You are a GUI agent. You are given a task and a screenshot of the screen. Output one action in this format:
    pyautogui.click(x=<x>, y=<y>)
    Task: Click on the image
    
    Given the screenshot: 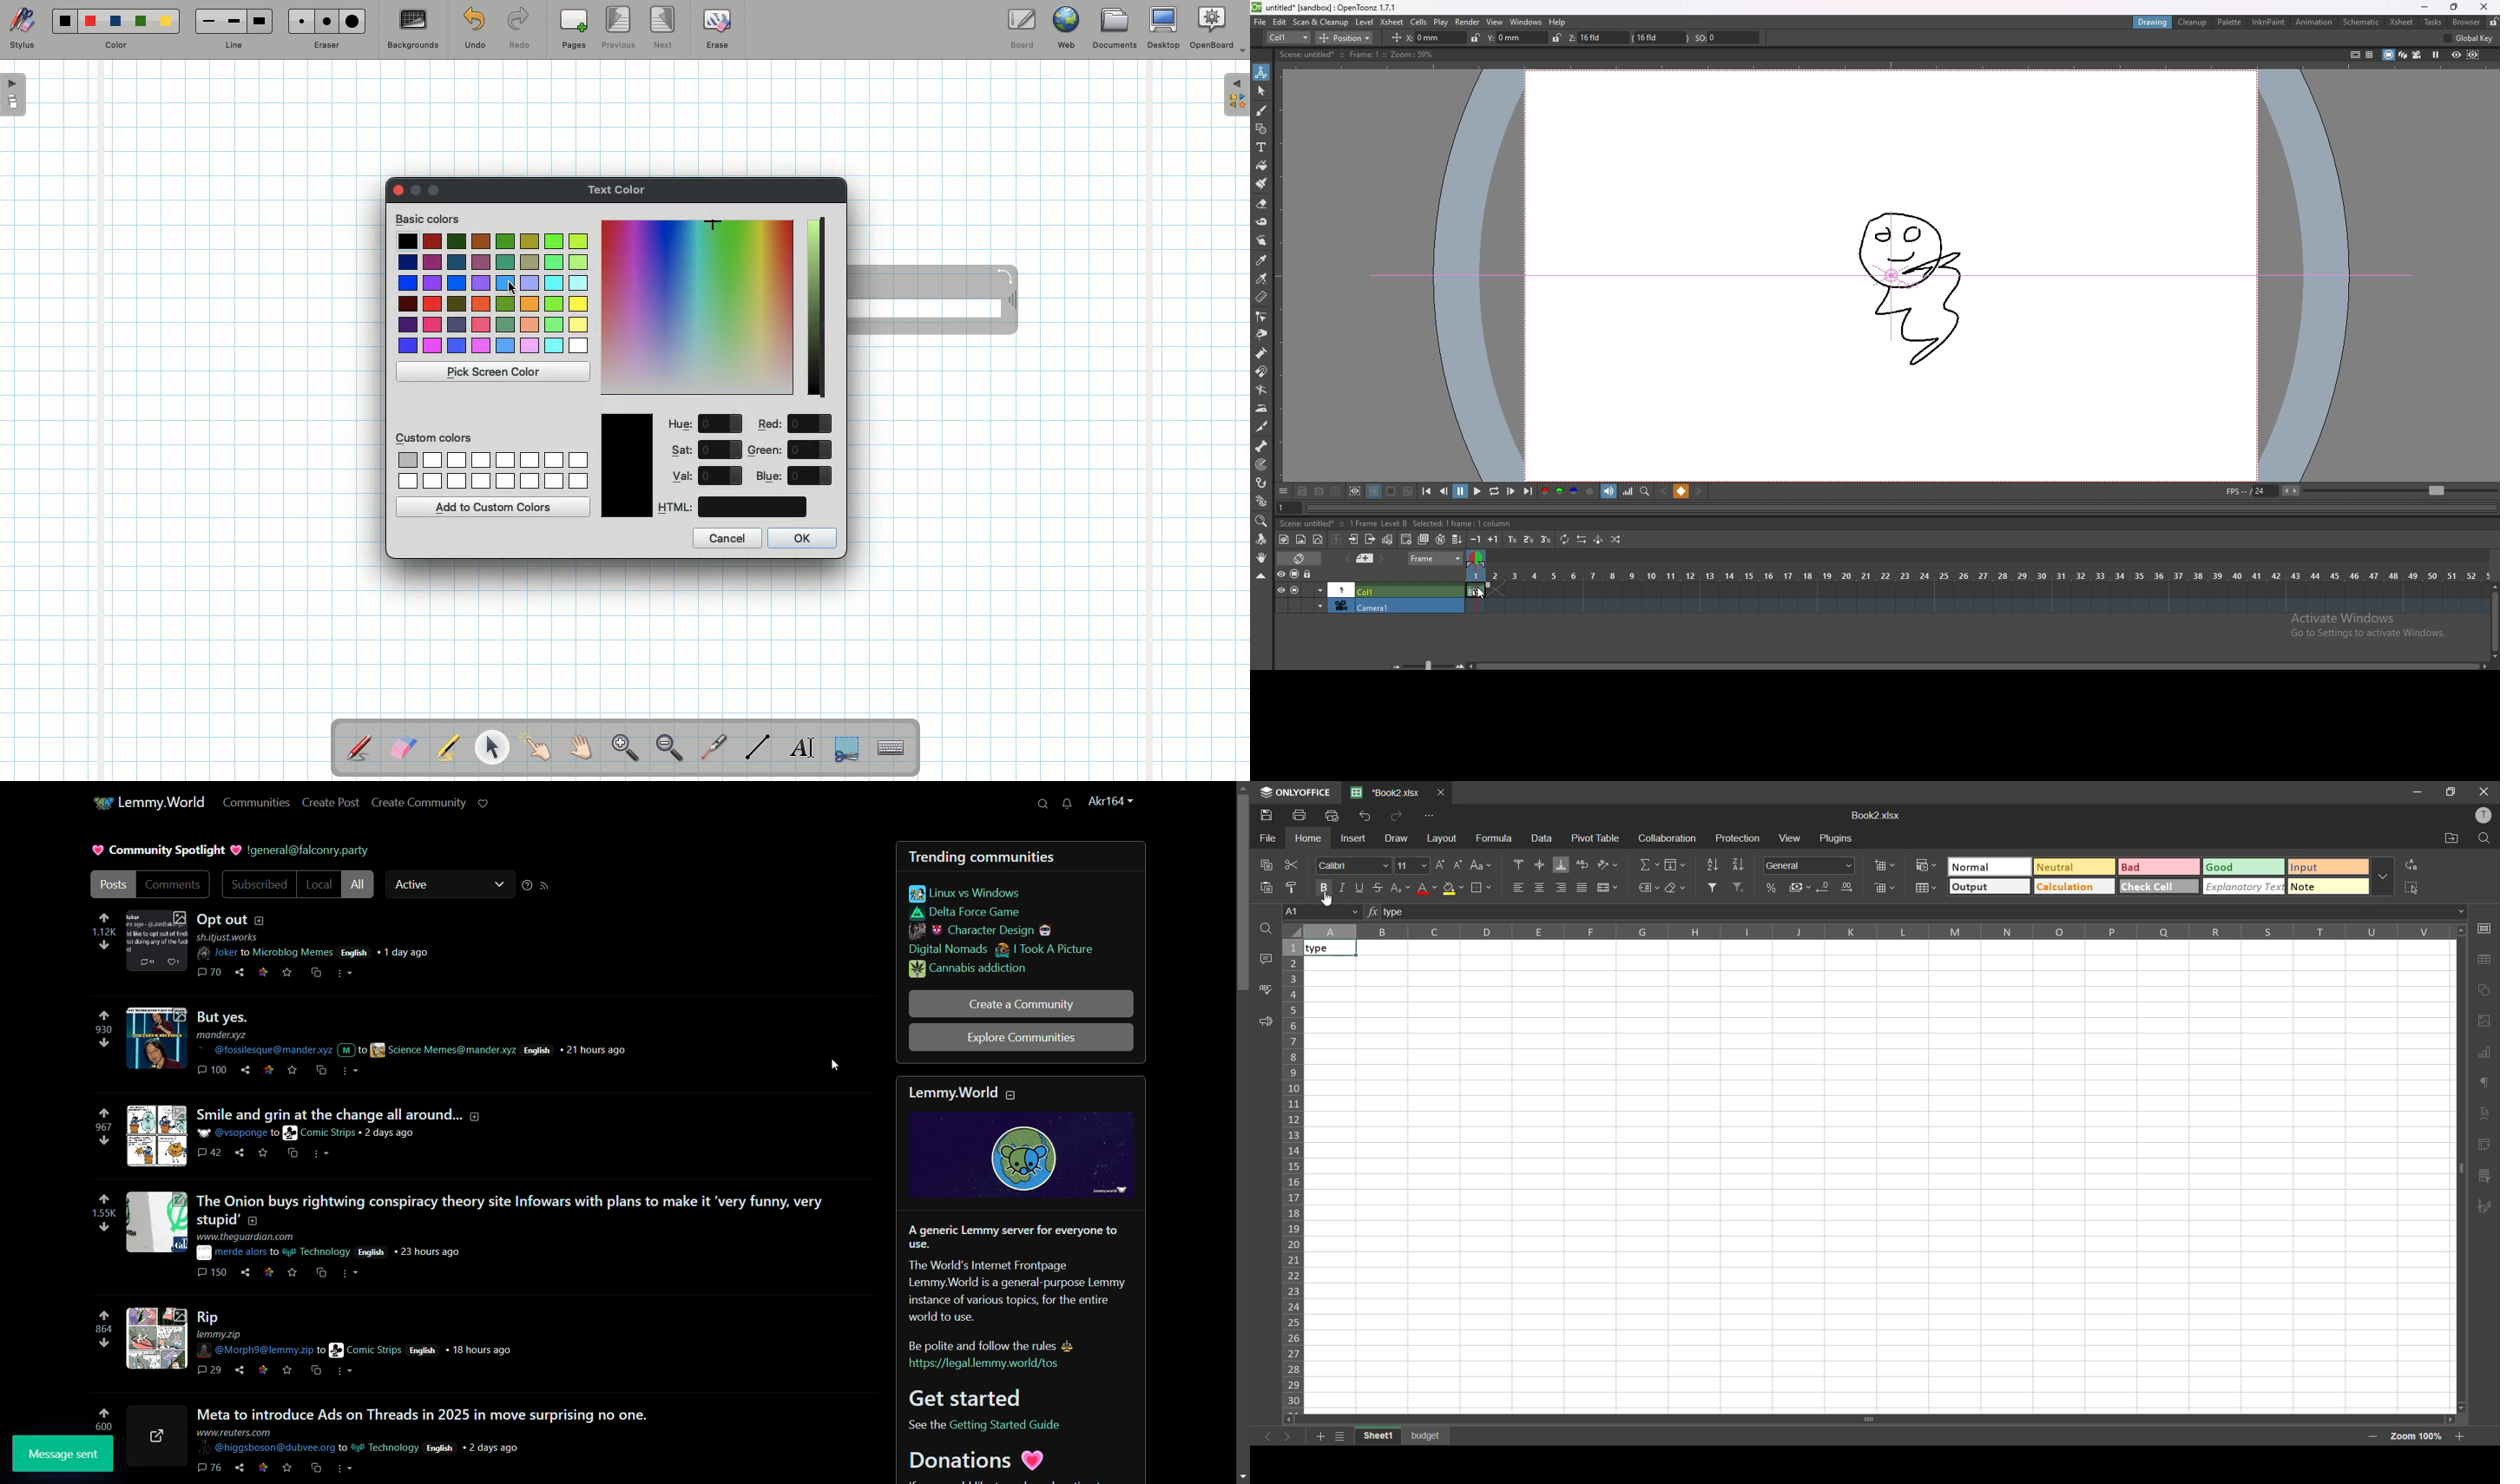 What is the action you would take?
    pyautogui.click(x=2488, y=1022)
    